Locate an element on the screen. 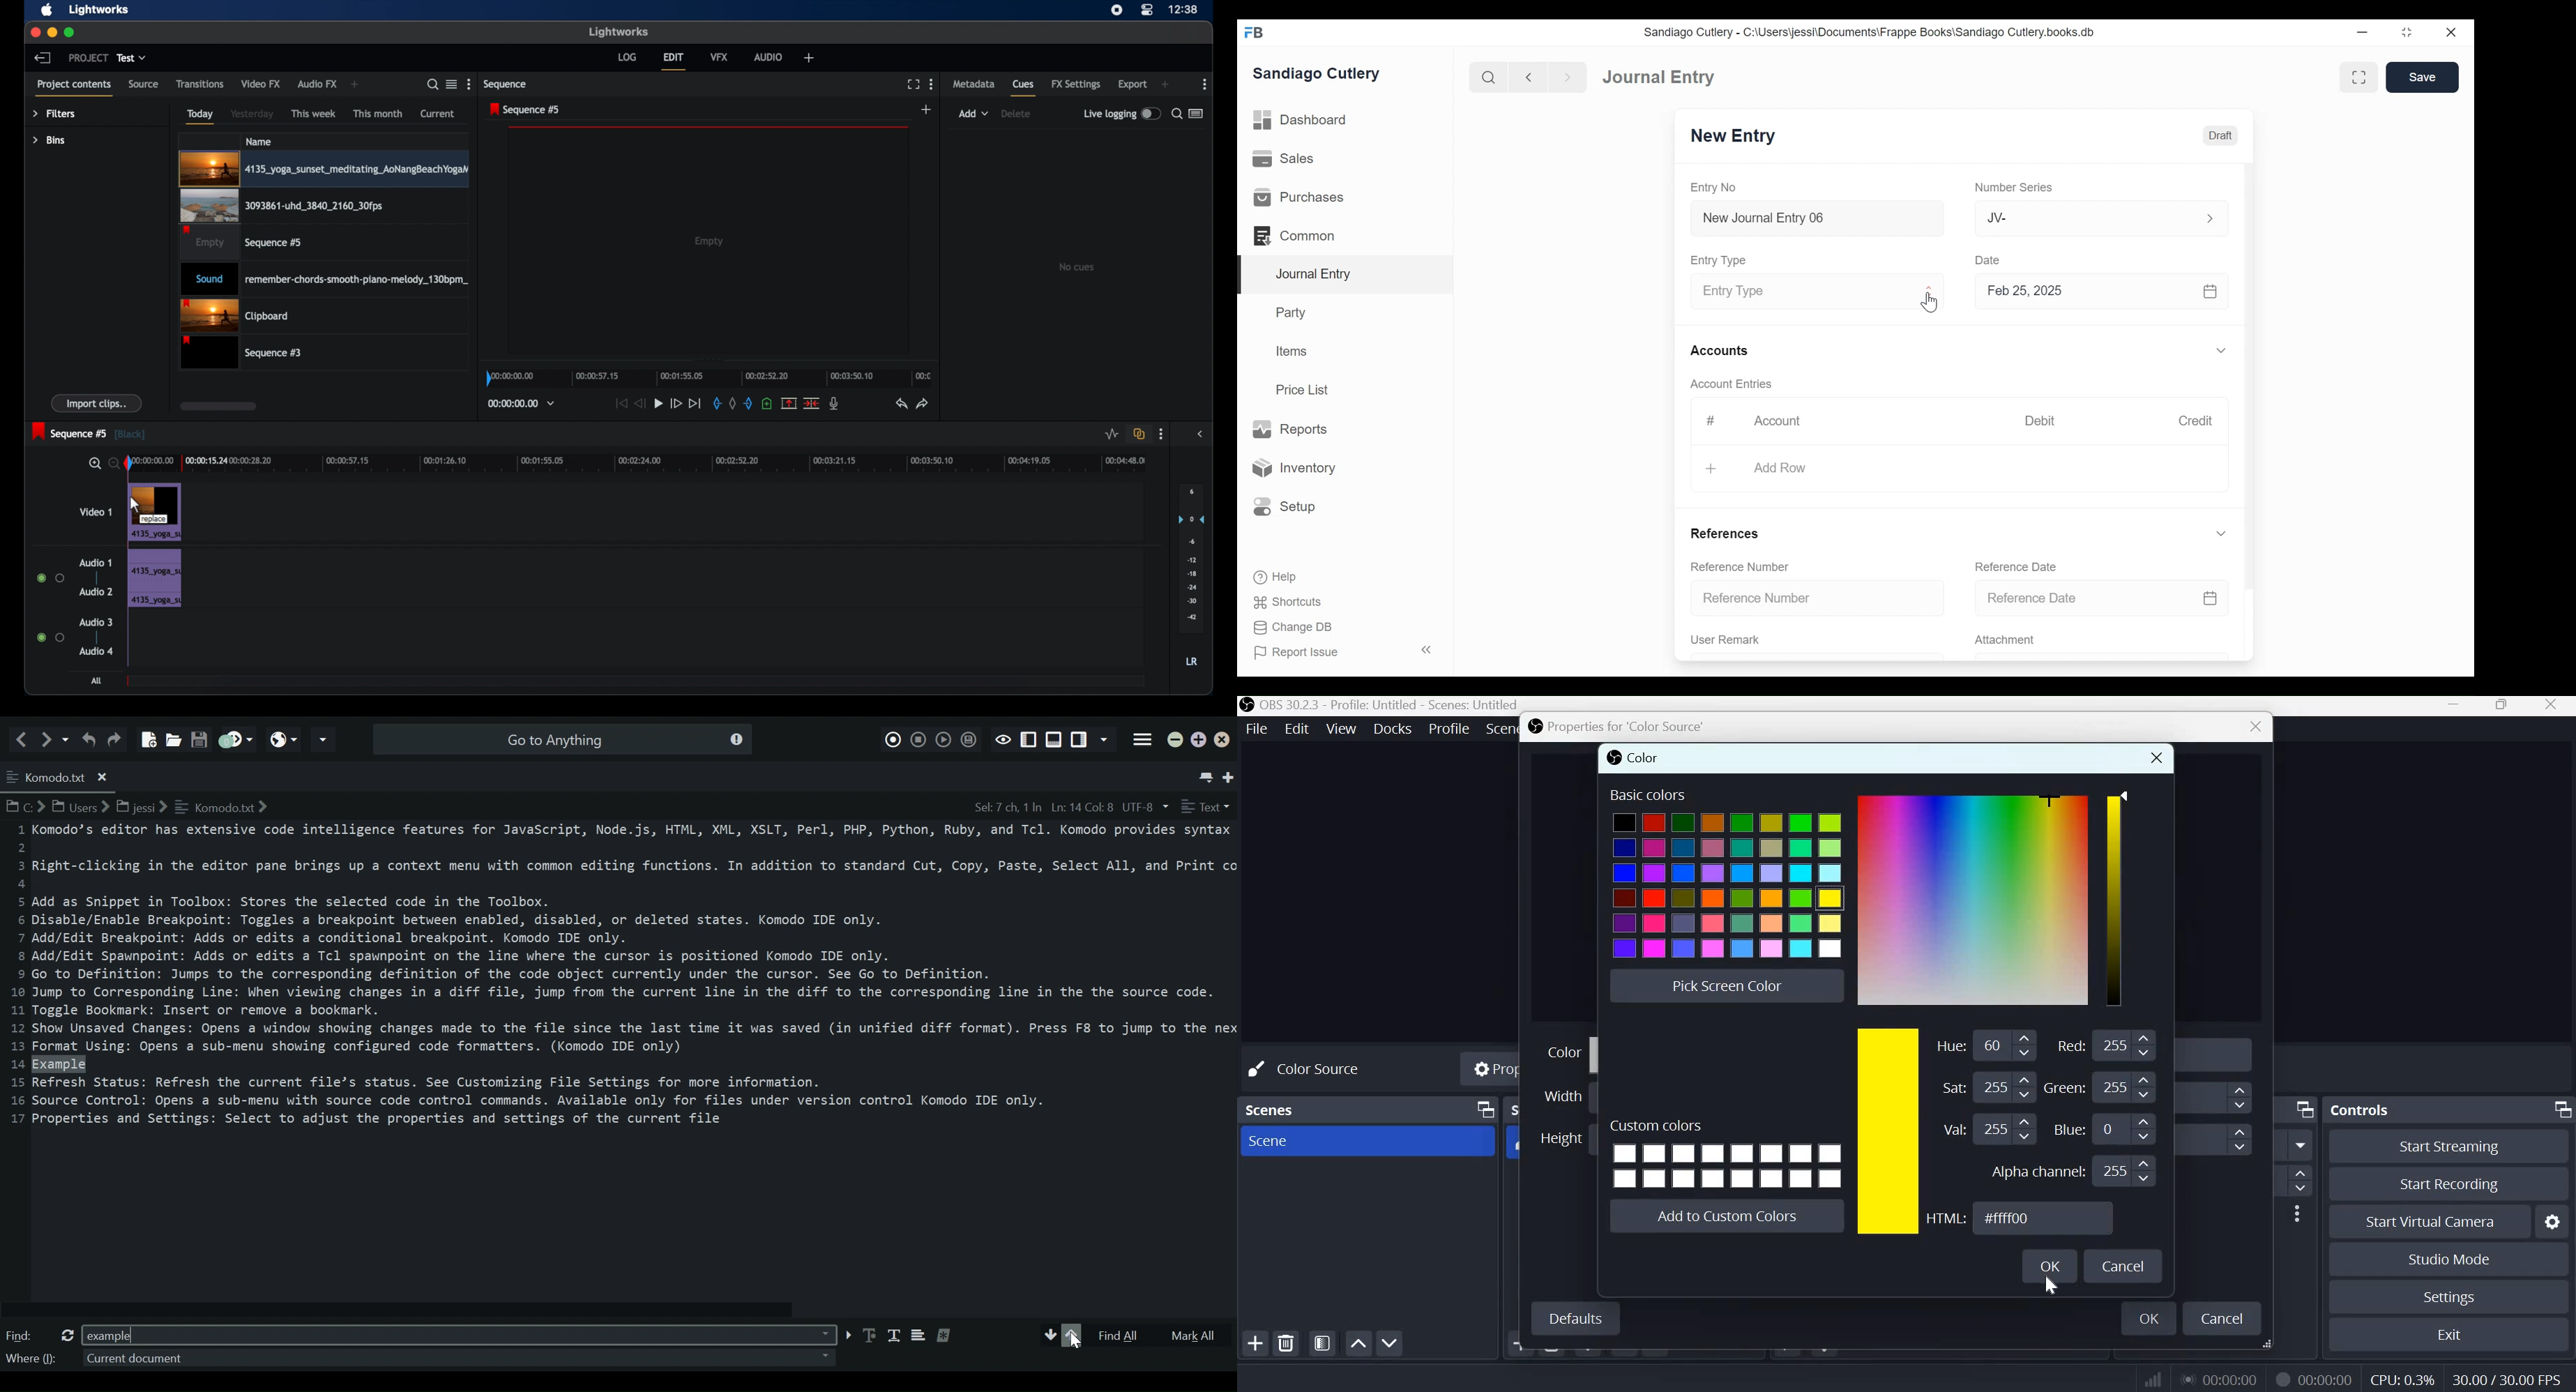 This screenshot has width=2576, height=1400. Purchases is located at coordinates (1298, 197).